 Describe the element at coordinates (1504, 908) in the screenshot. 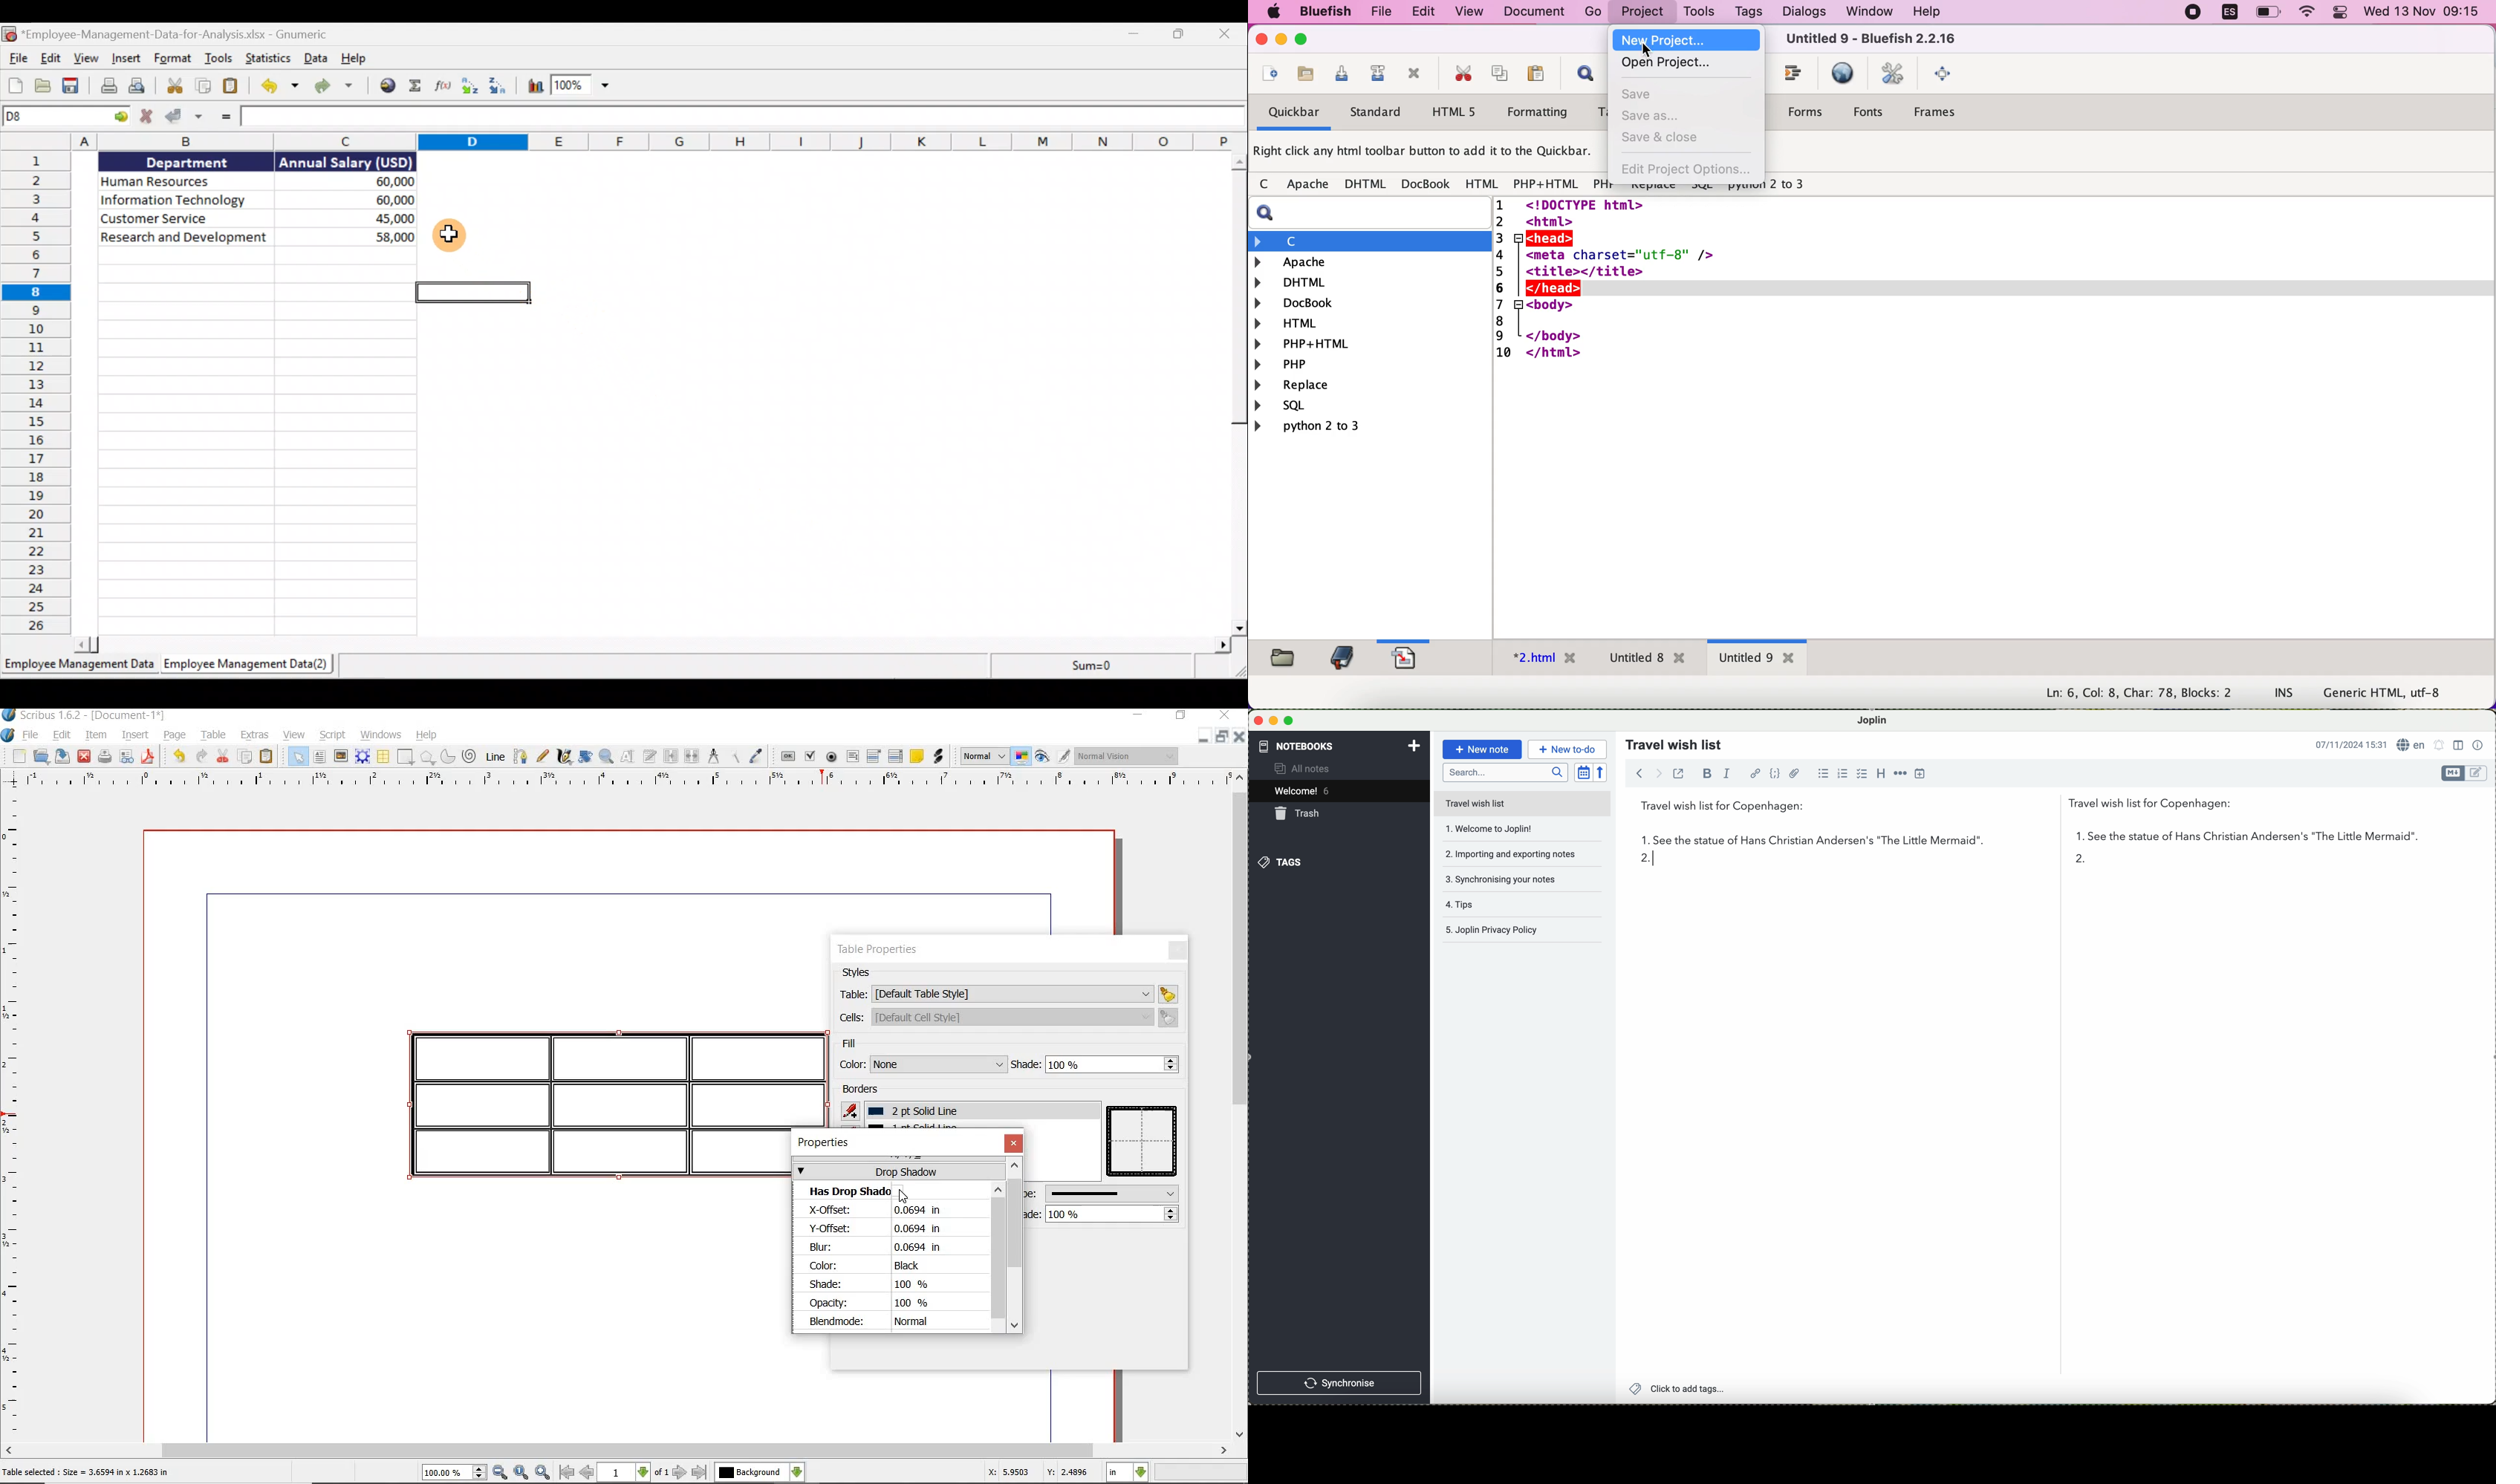

I see `tips` at that location.